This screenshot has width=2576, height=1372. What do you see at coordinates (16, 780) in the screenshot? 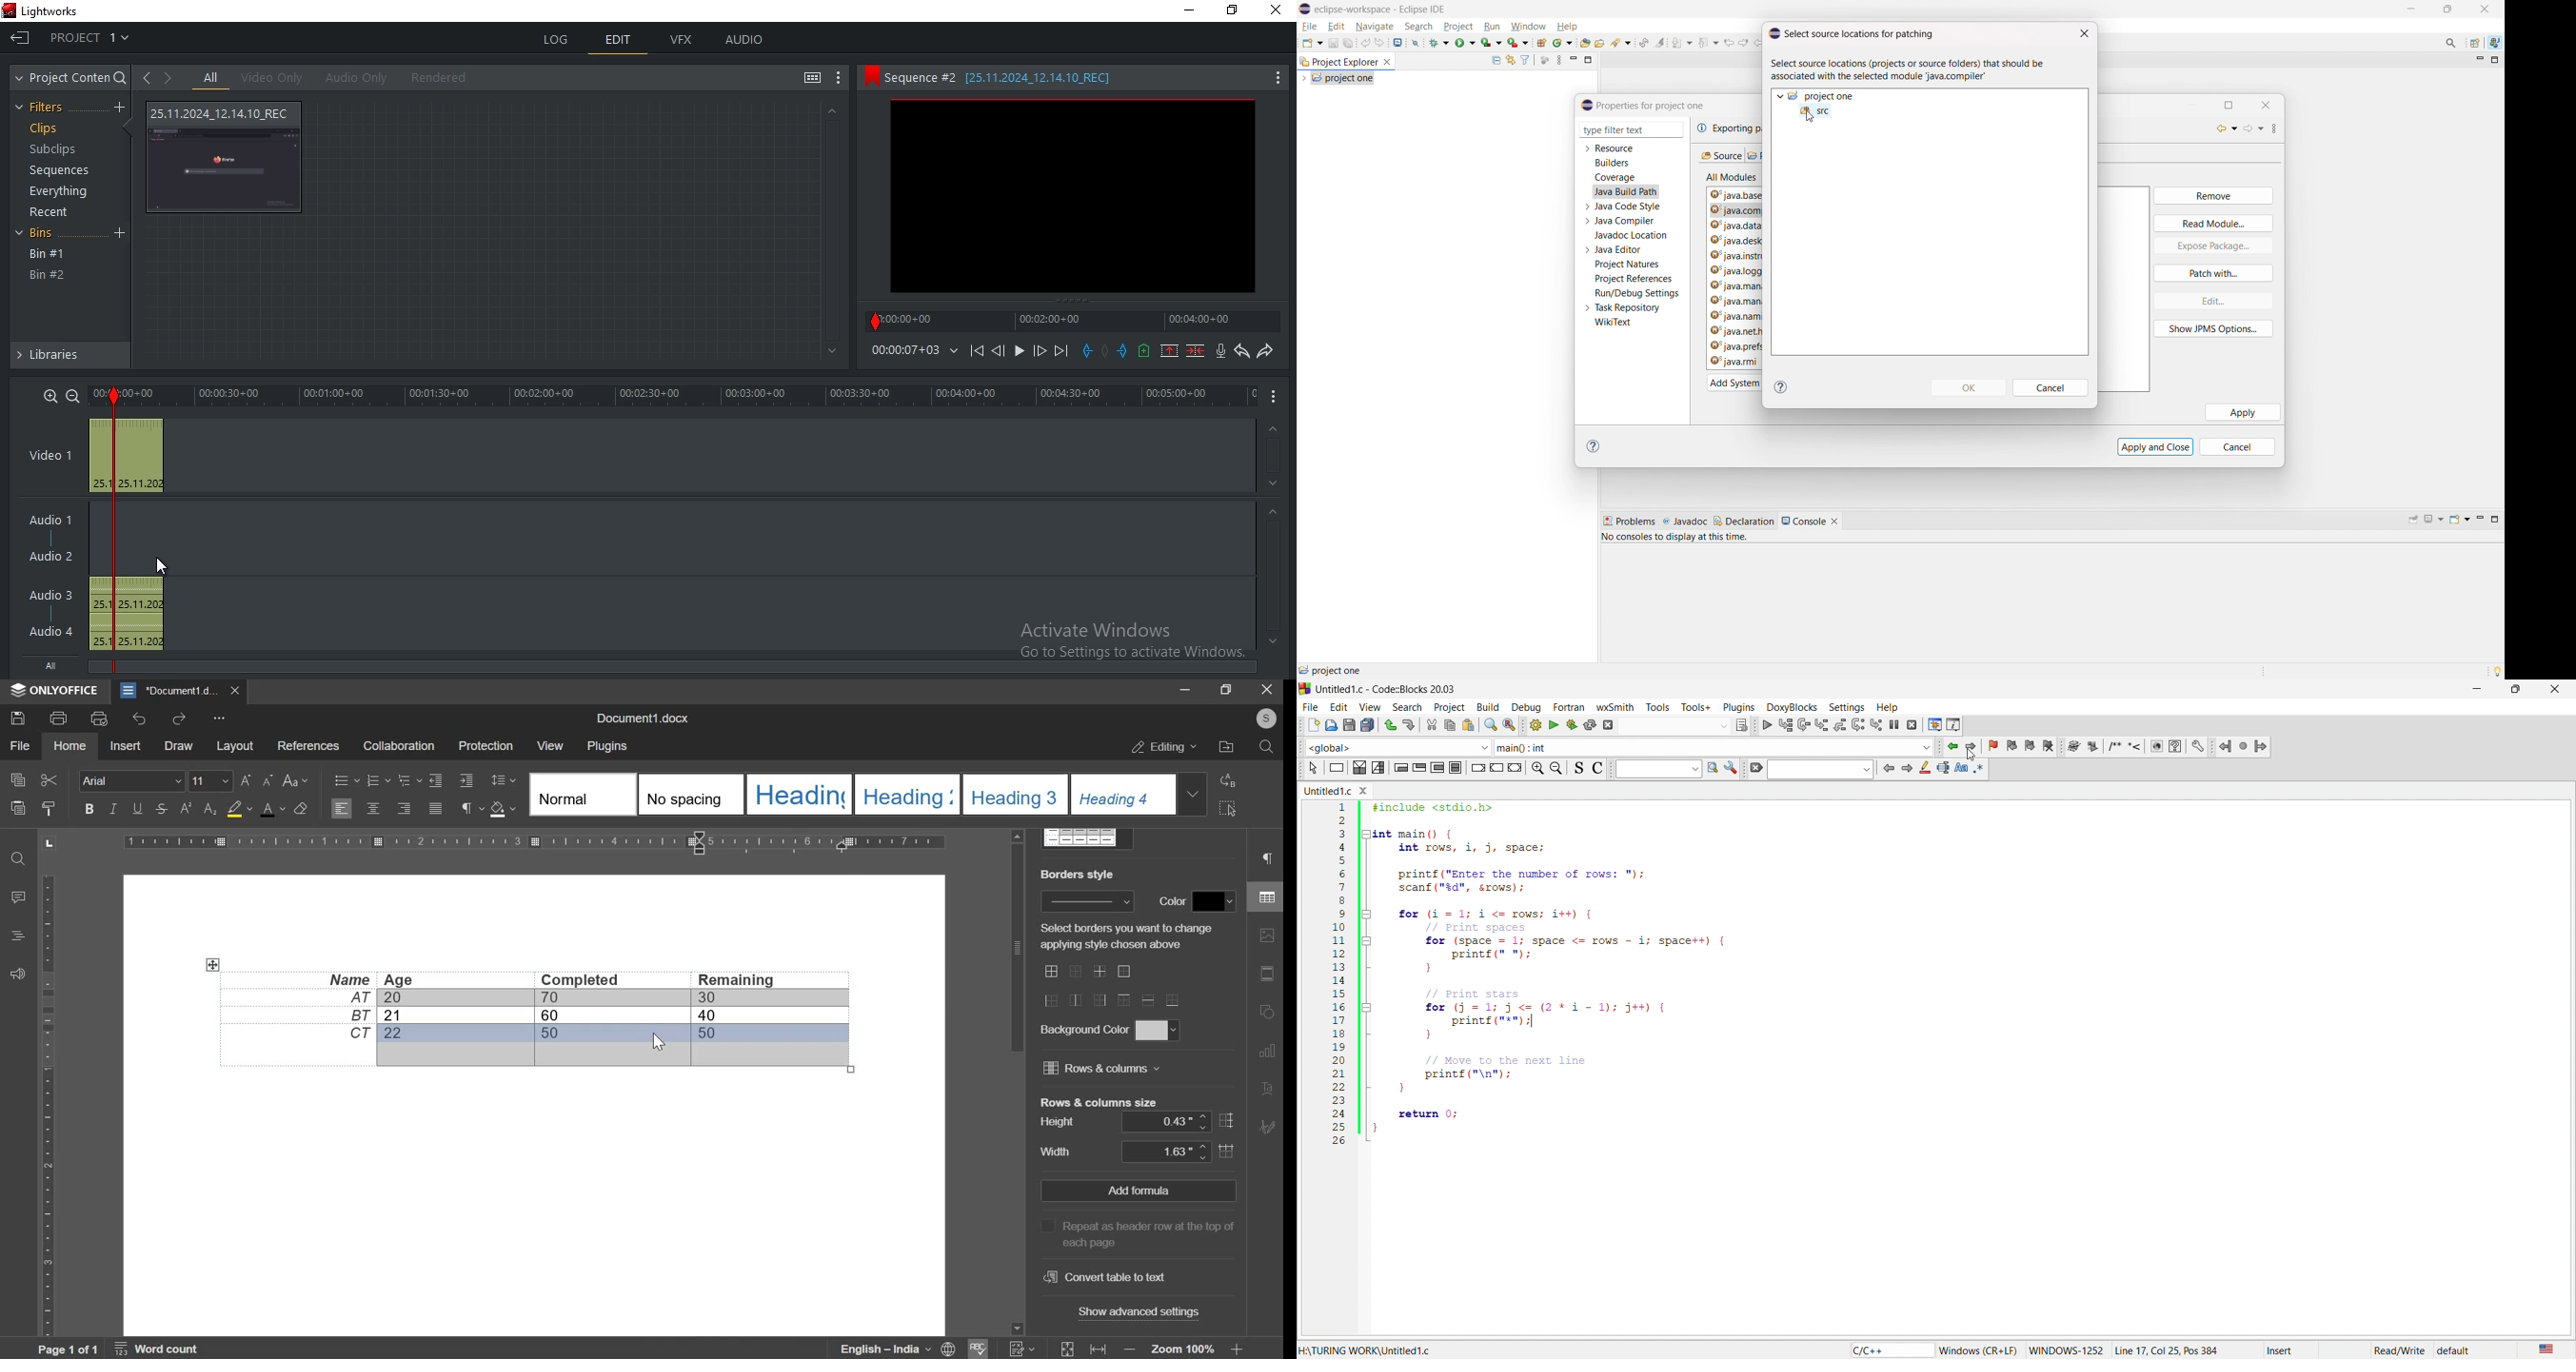
I see `copy` at bounding box center [16, 780].